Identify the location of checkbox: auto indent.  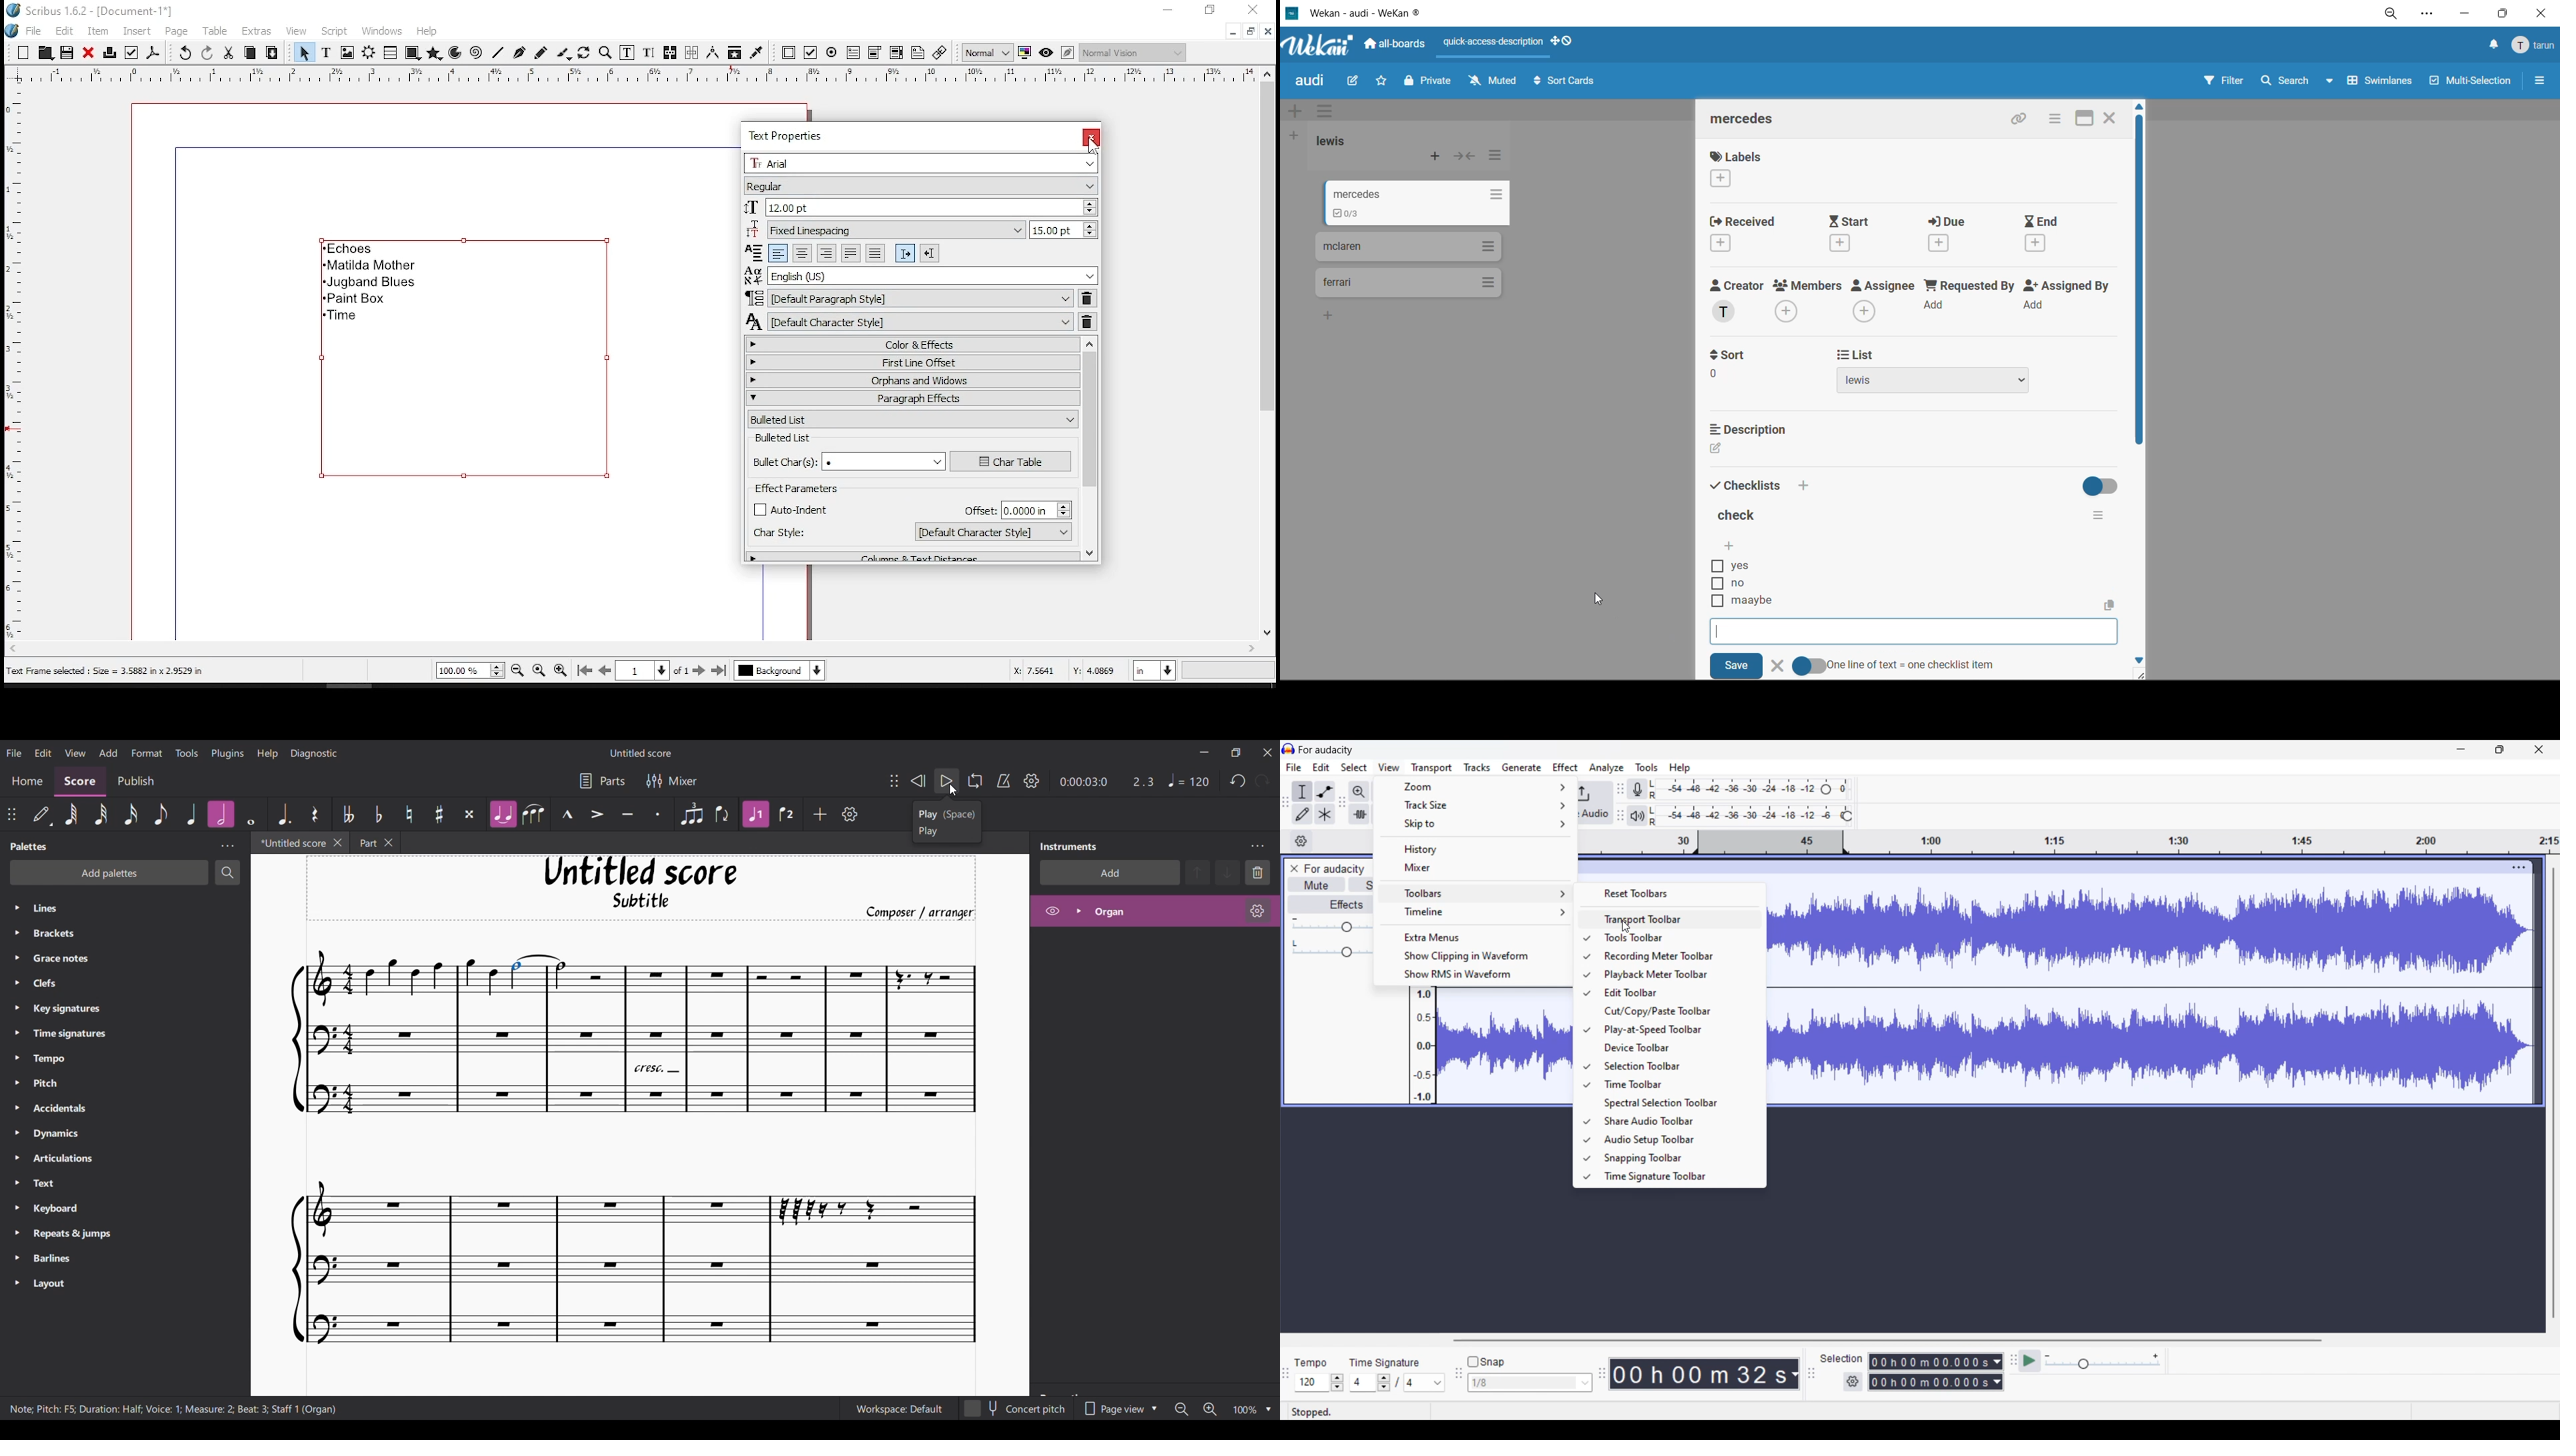
(792, 511).